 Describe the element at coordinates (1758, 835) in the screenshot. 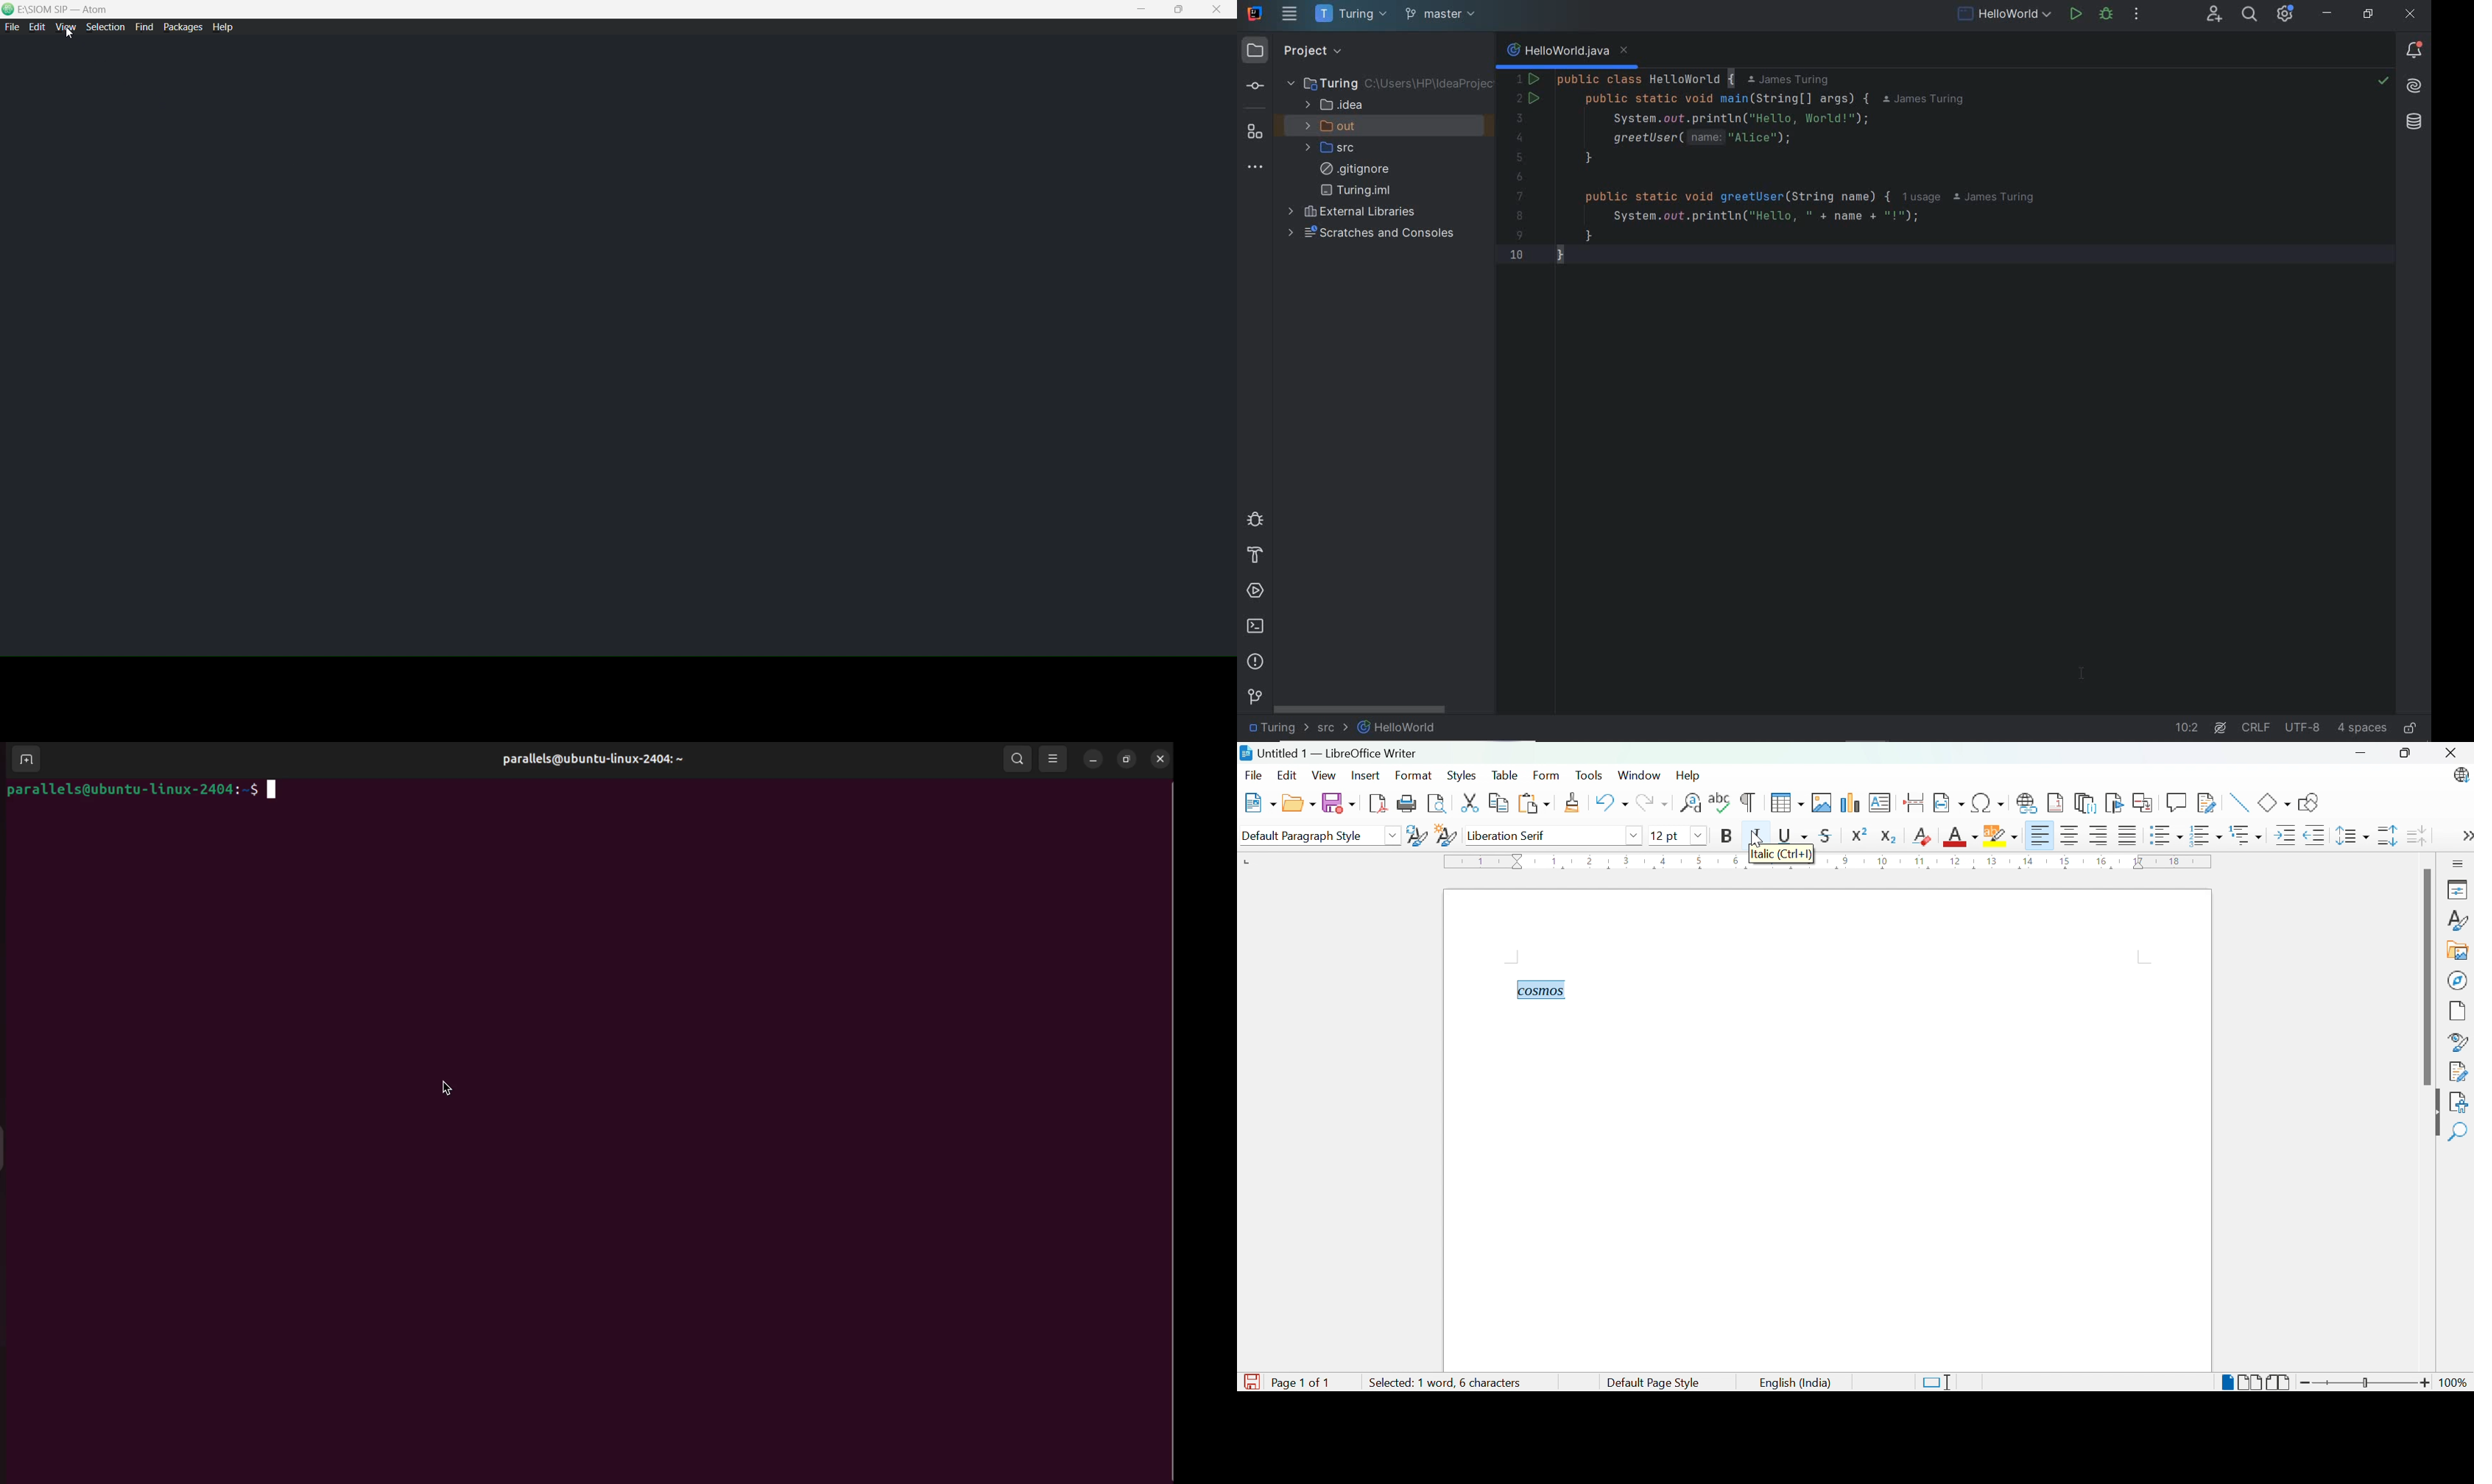

I see `Italic` at that location.